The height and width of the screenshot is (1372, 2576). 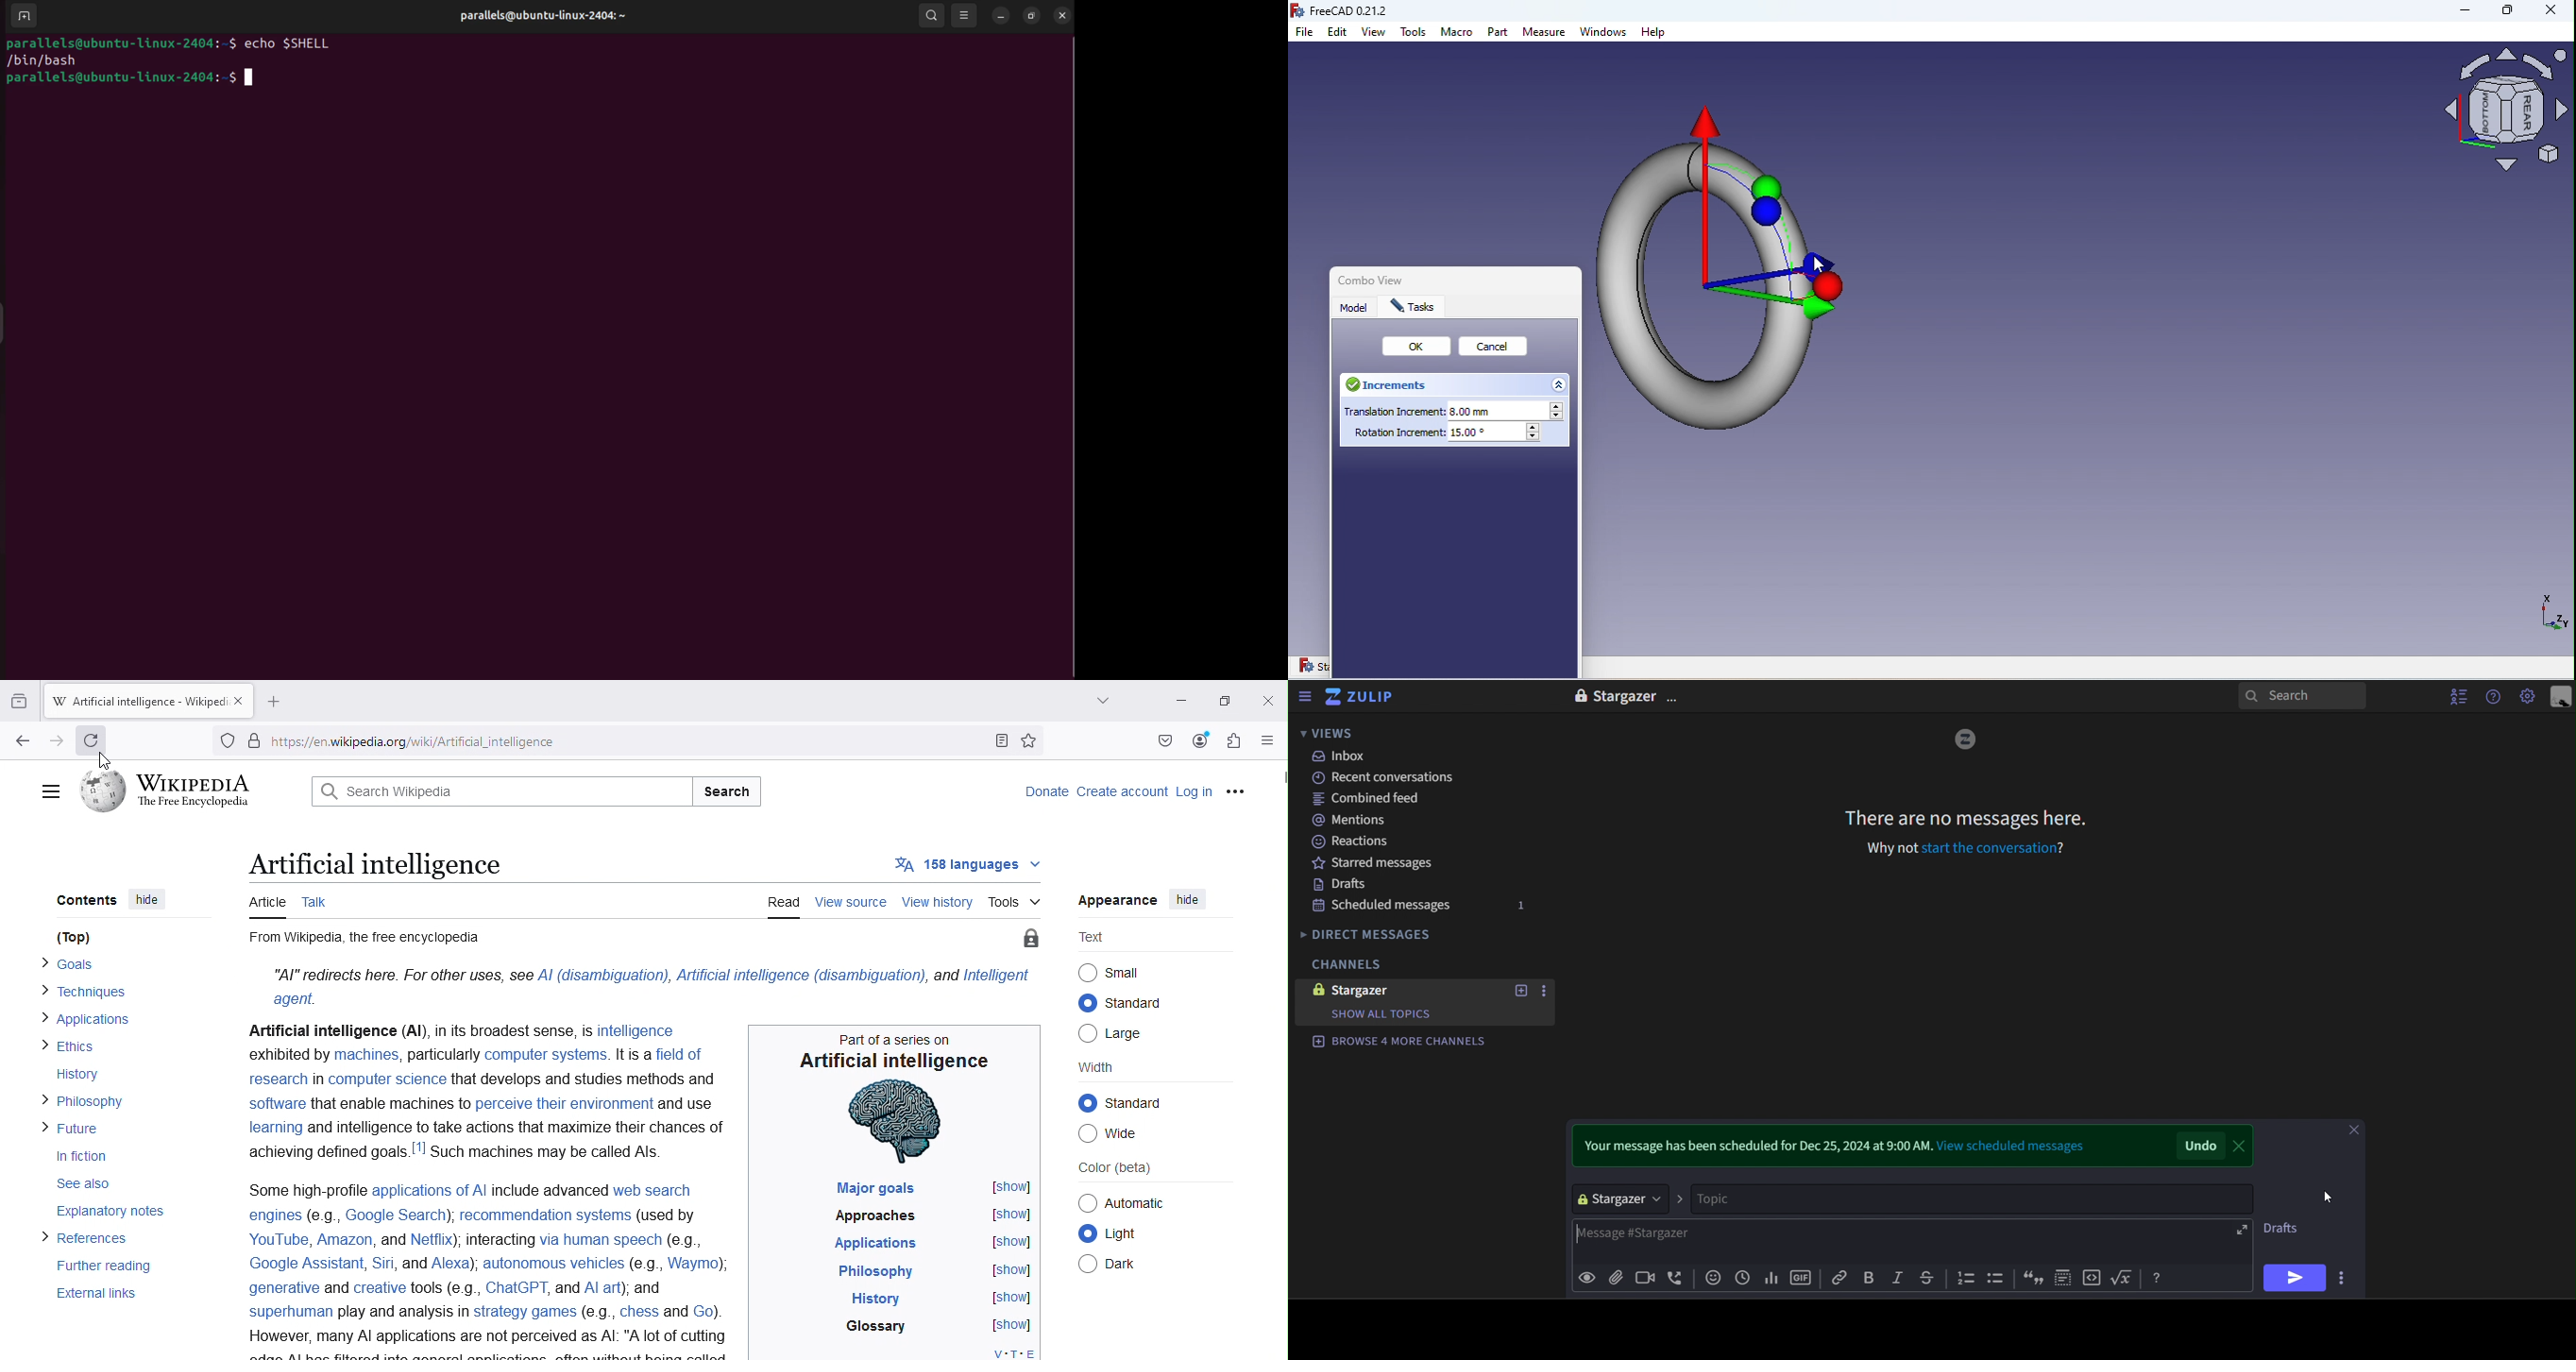 I want to click on add global time, so click(x=1745, y=1279).